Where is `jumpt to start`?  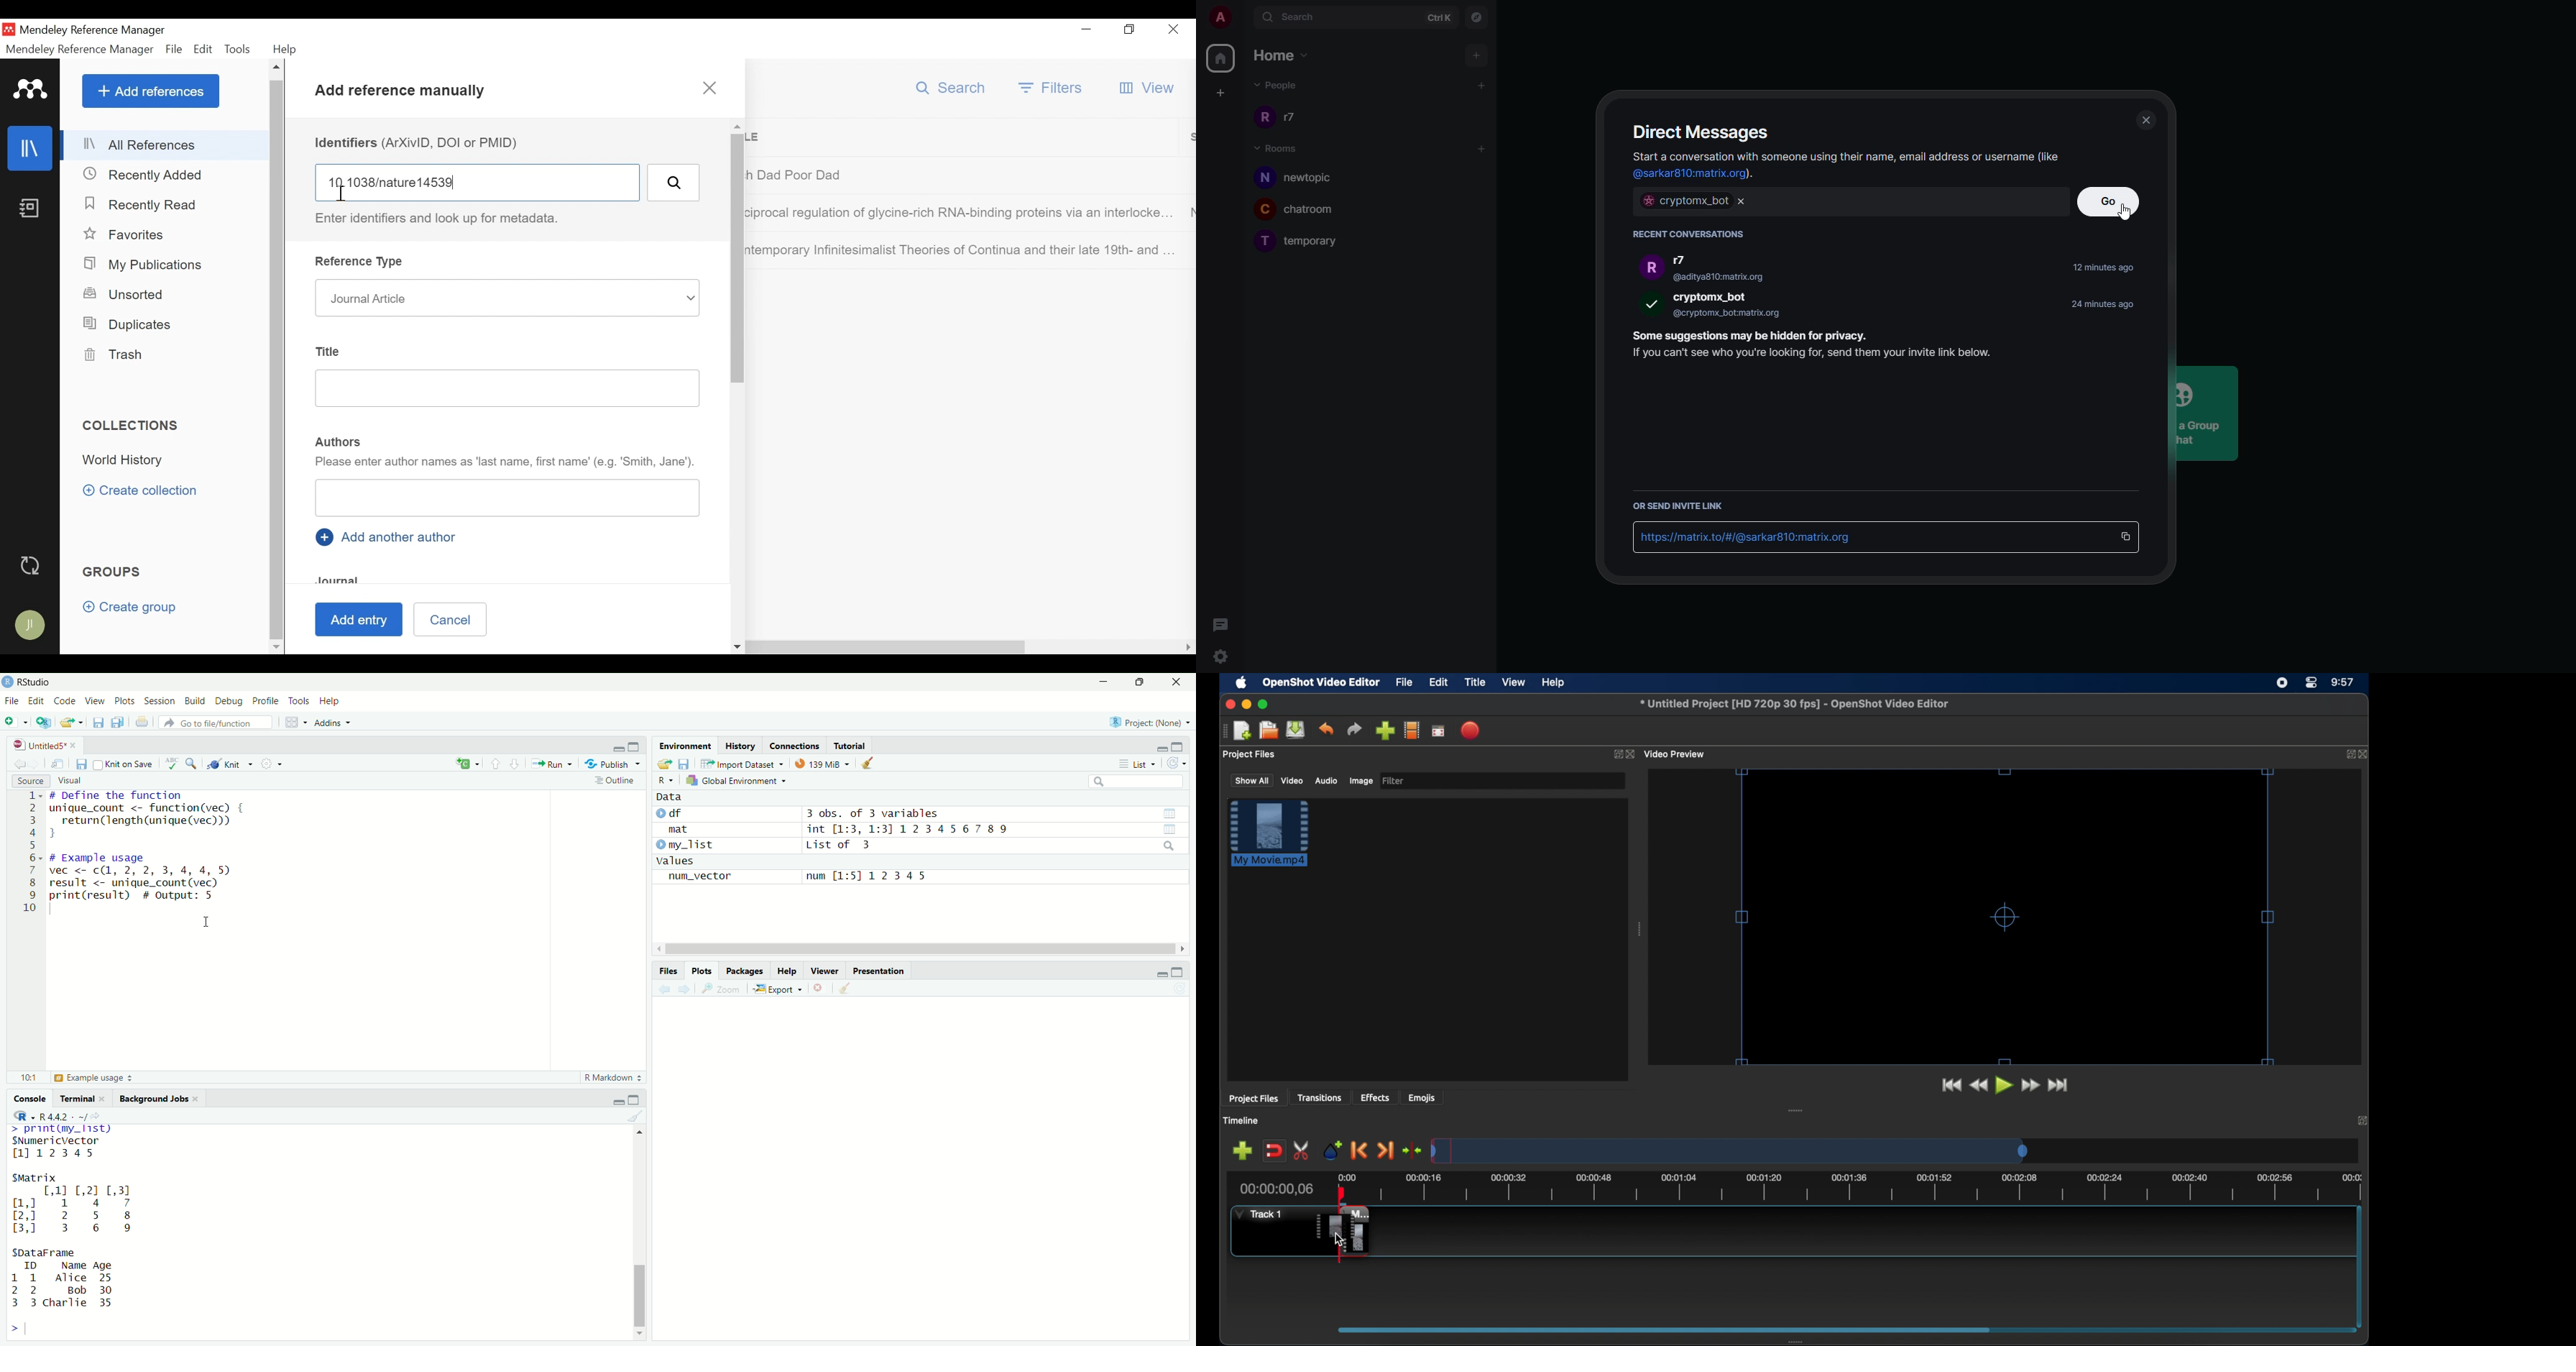
jumpt to start is located at coordinates (1950, 1085).